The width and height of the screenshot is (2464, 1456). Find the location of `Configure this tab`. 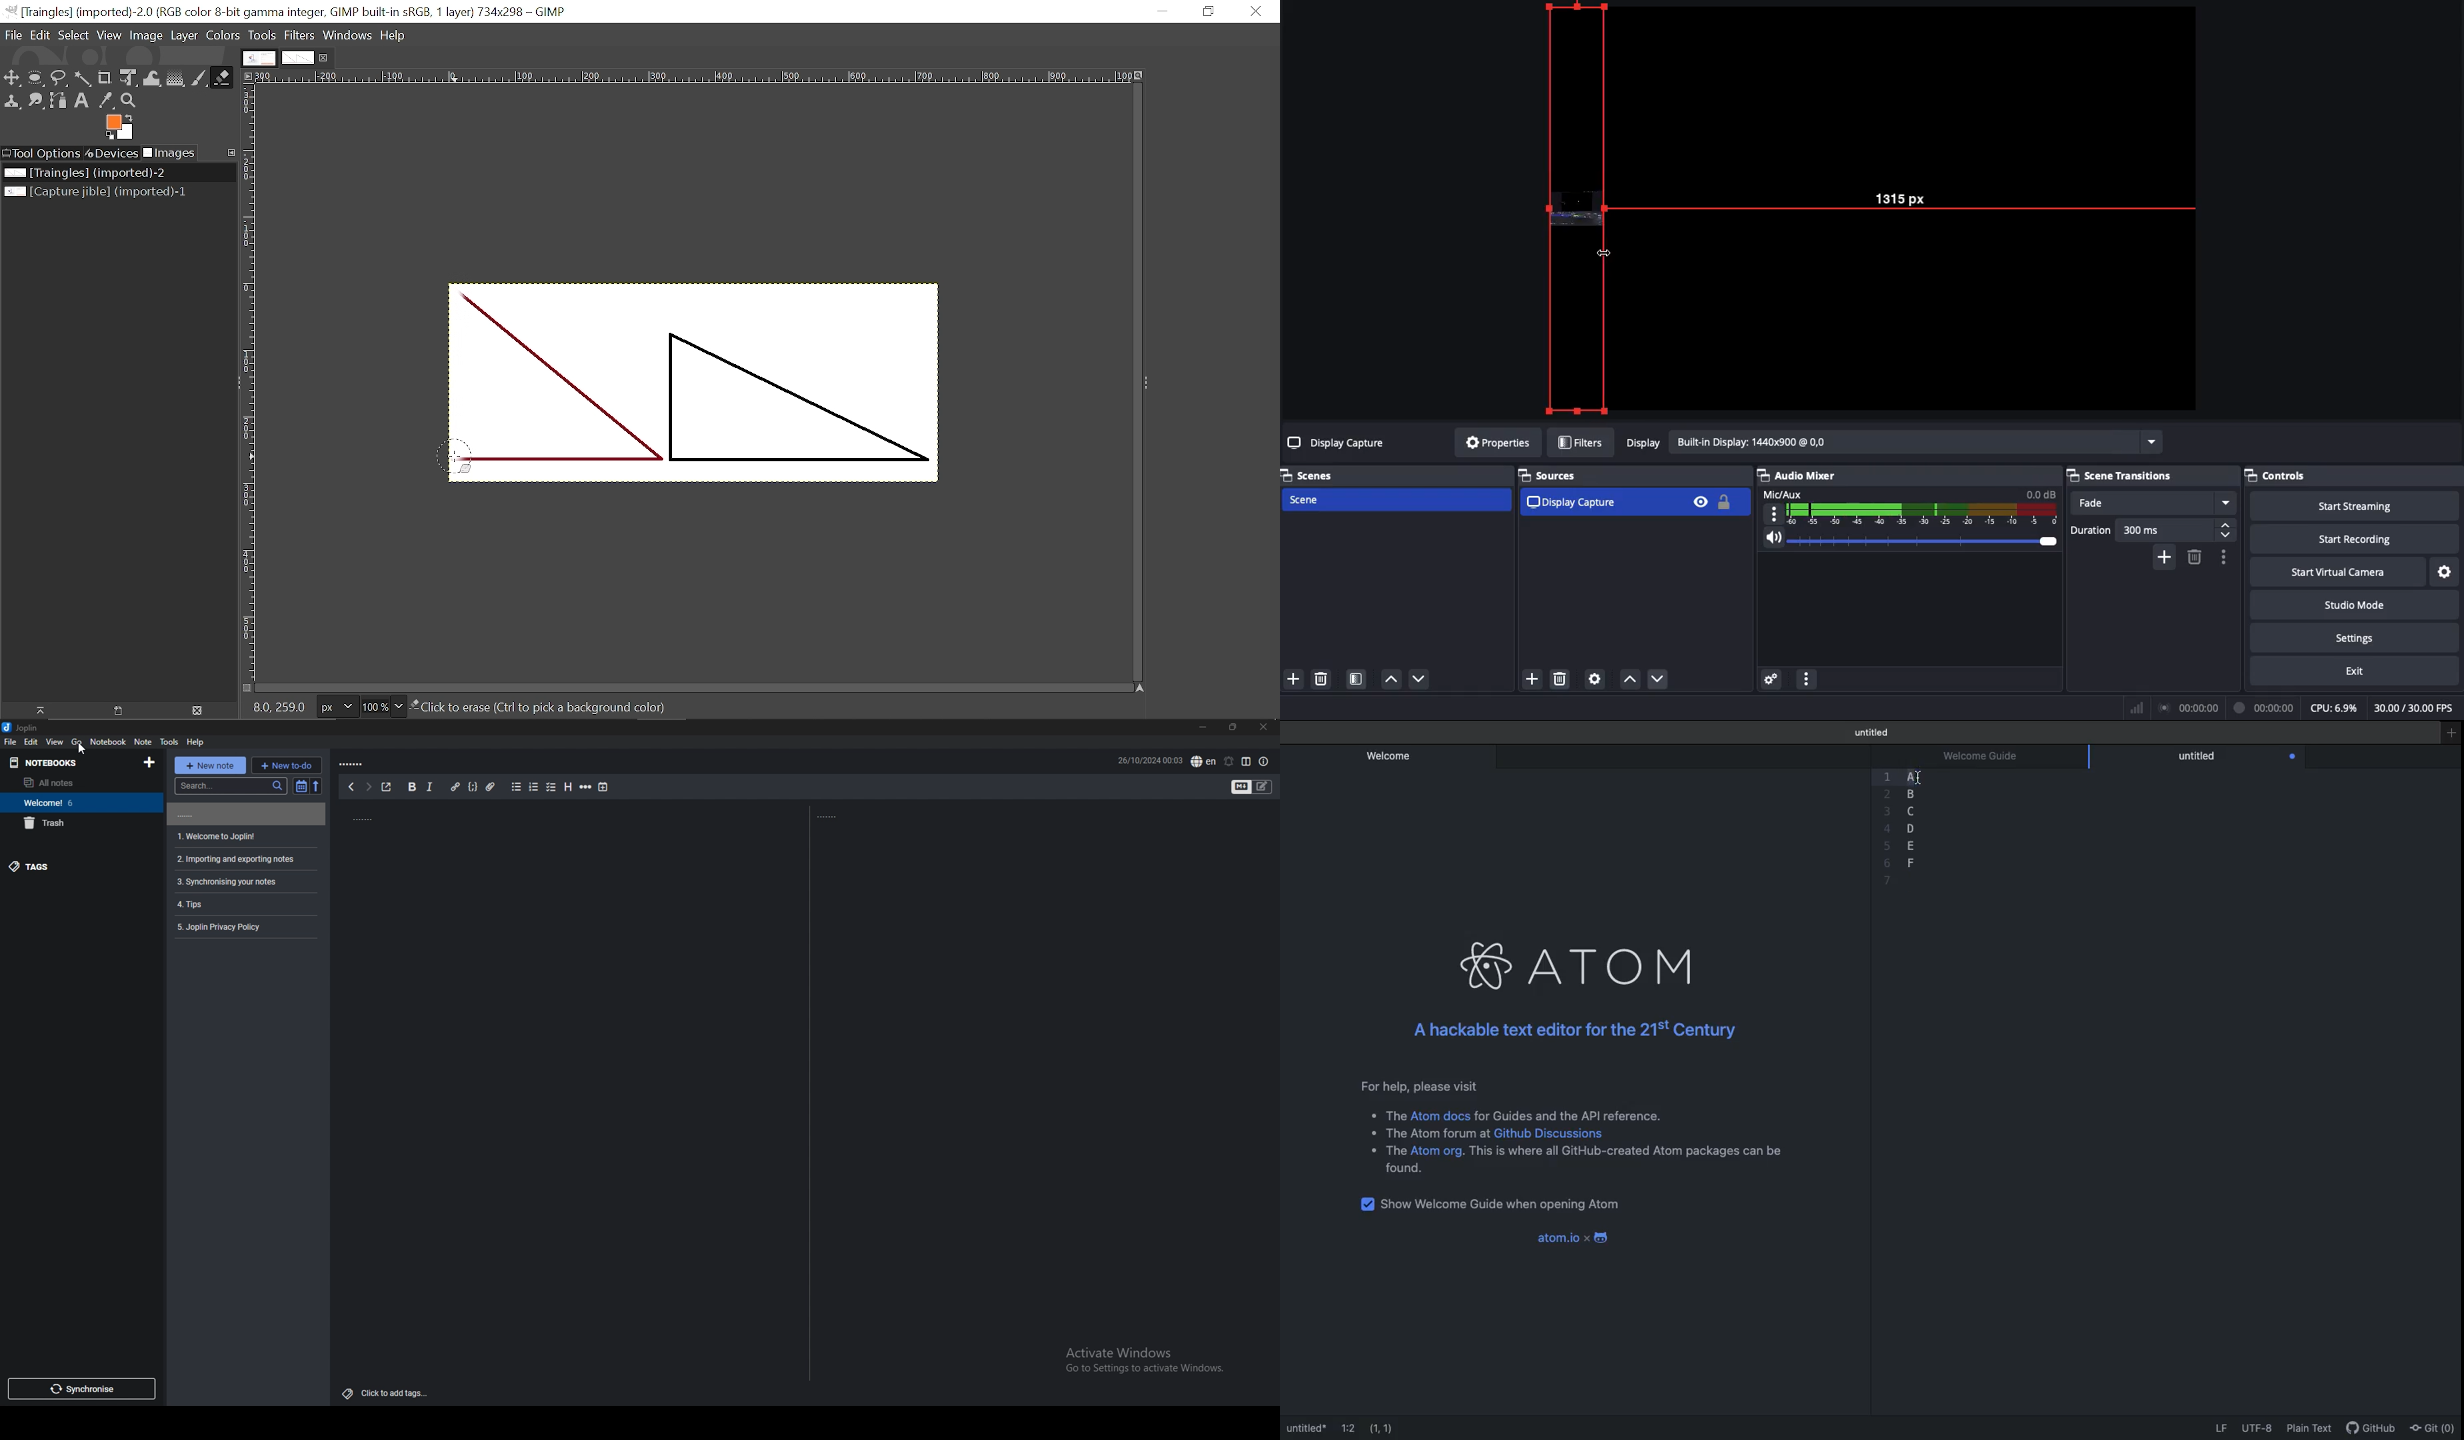

Configure this tab is located at coordinates (229, 154).